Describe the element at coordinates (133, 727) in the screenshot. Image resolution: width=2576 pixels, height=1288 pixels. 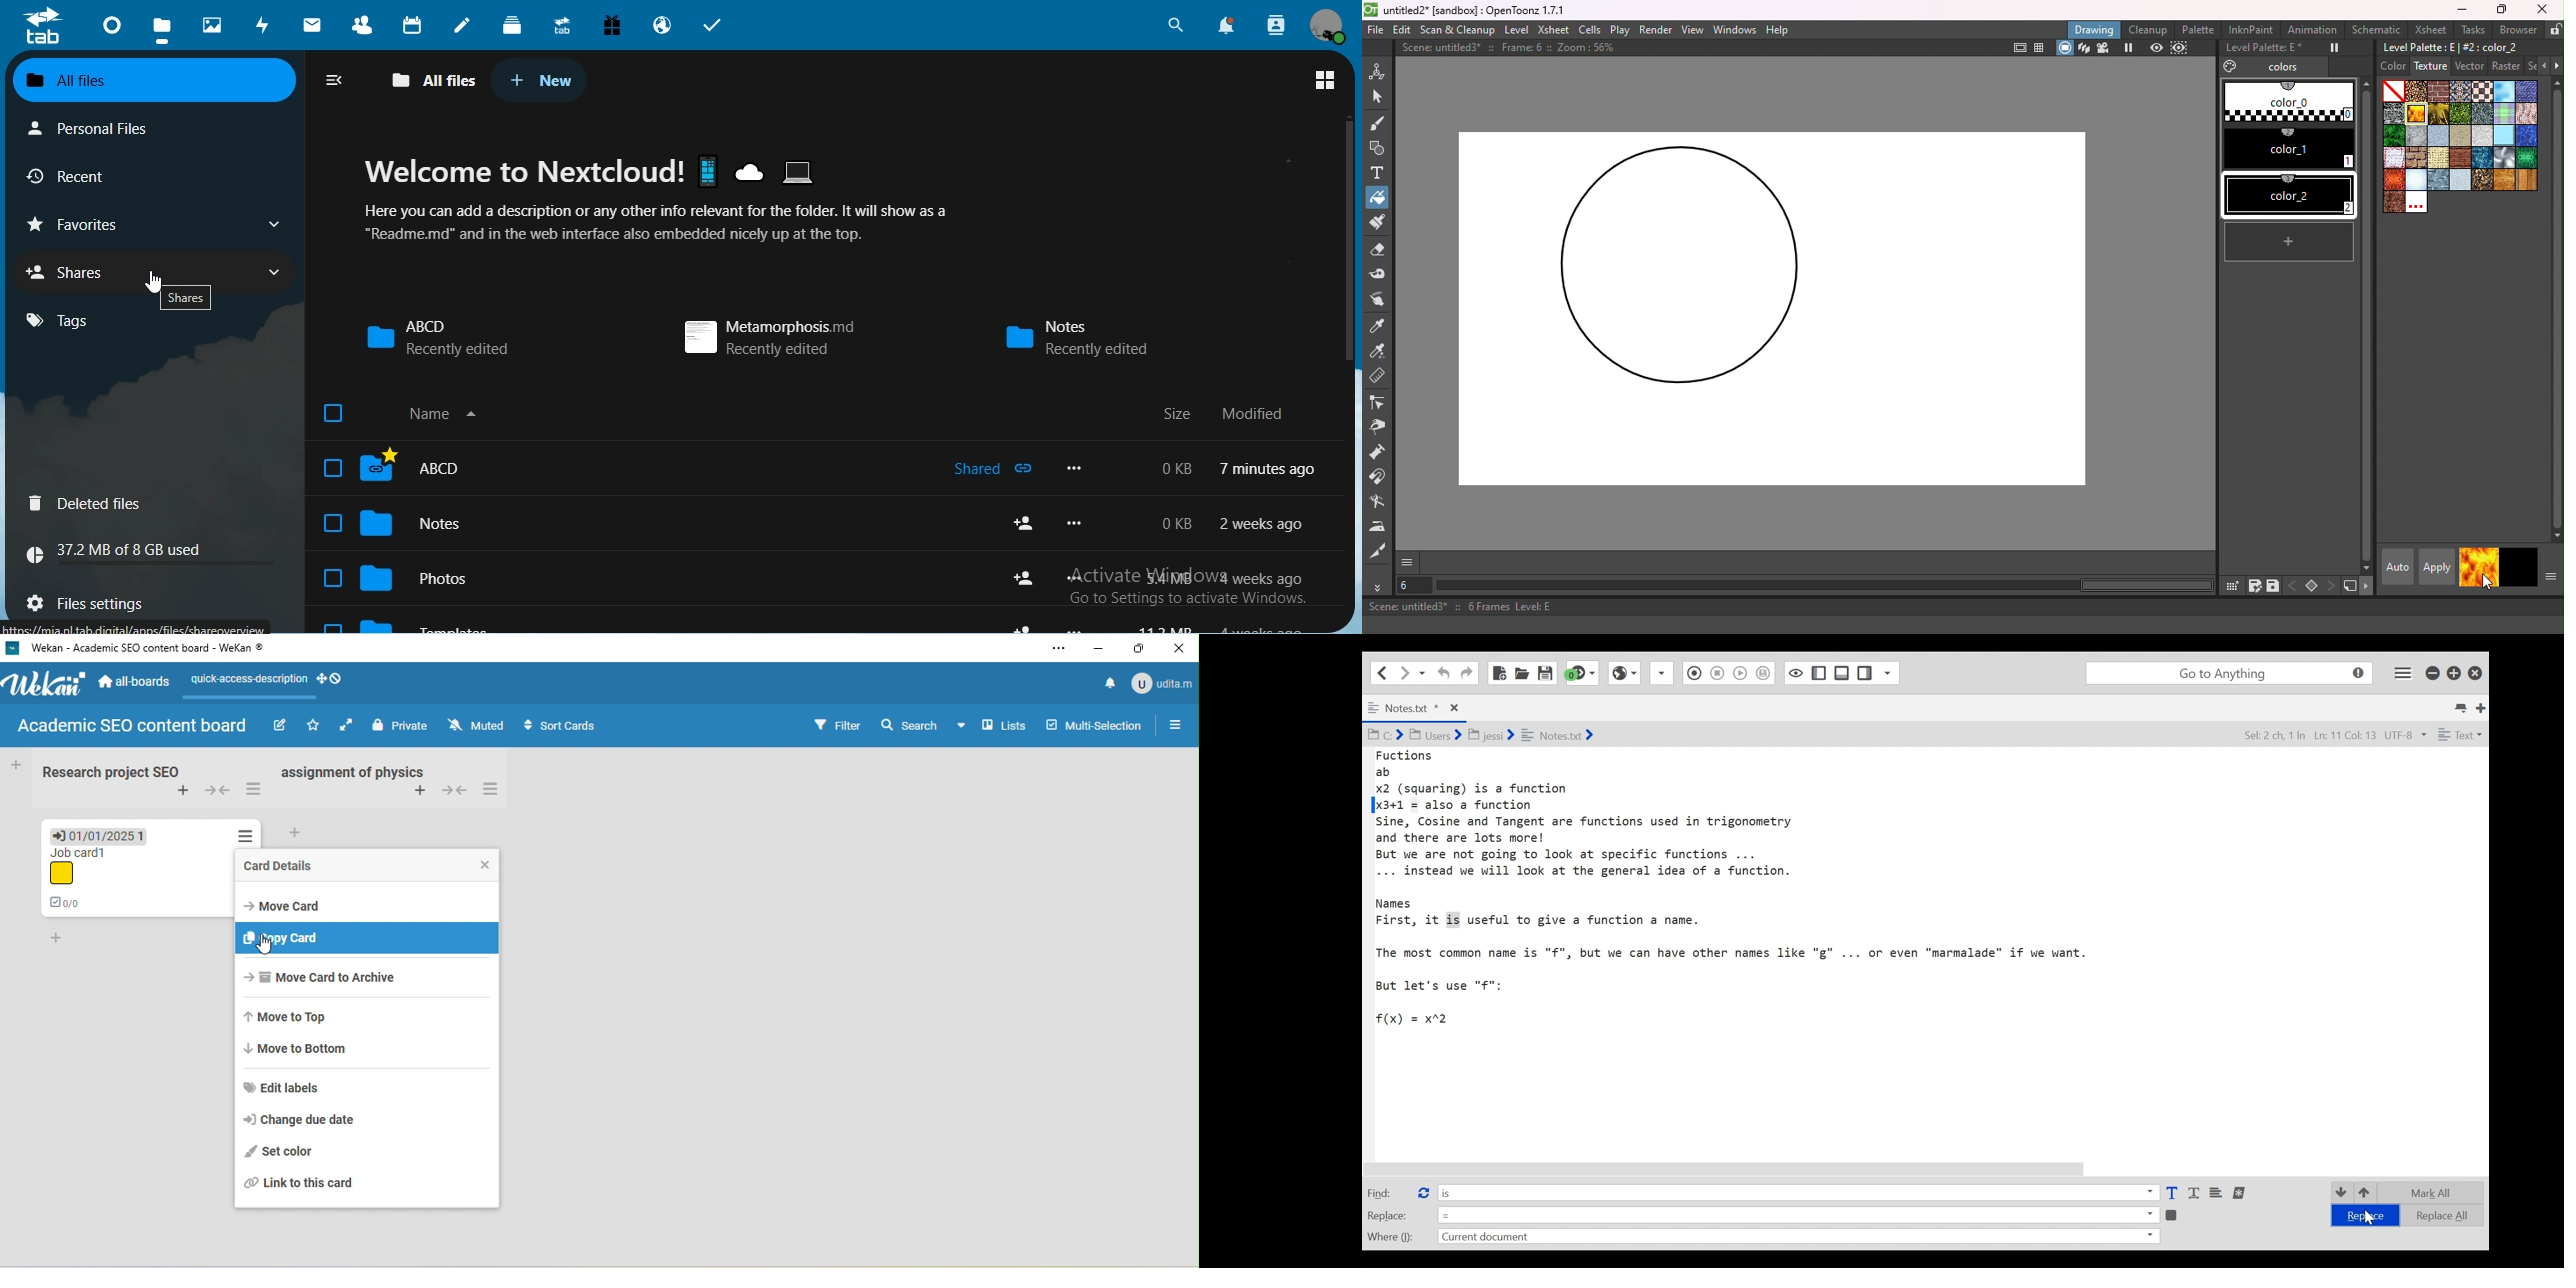
I see `academic sed content board` at that location.